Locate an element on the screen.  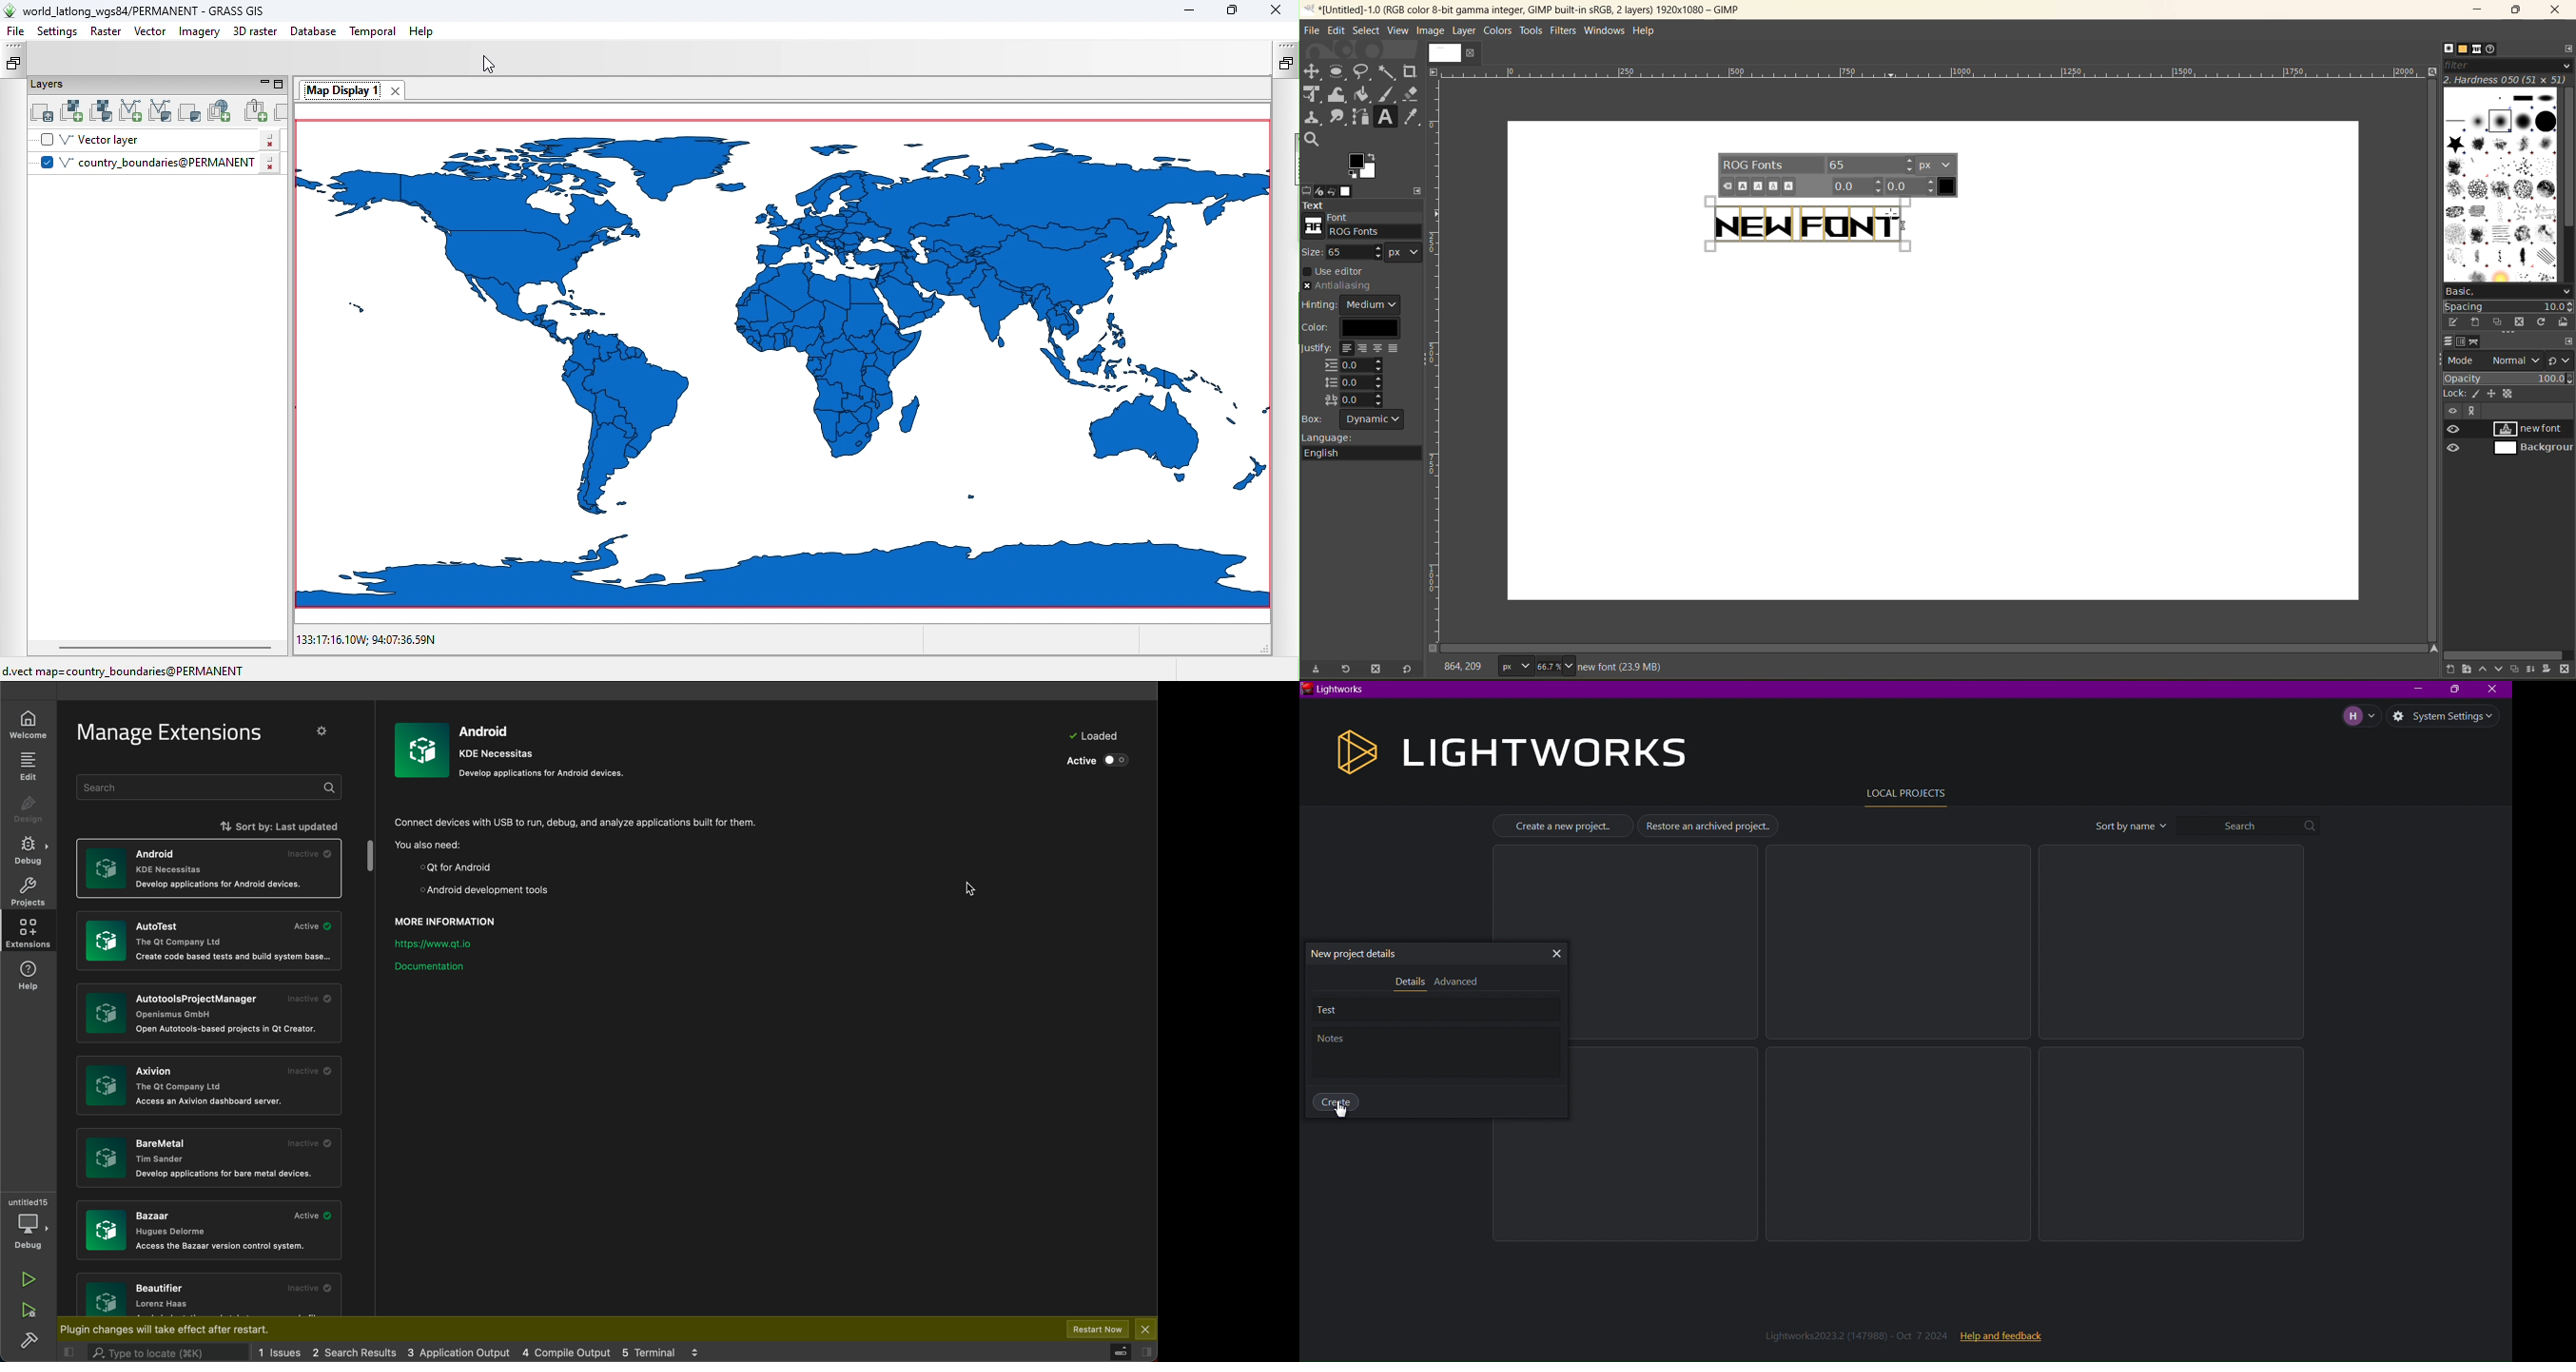
lock pixel, position and alpha is located at coordinates (2508, 394).